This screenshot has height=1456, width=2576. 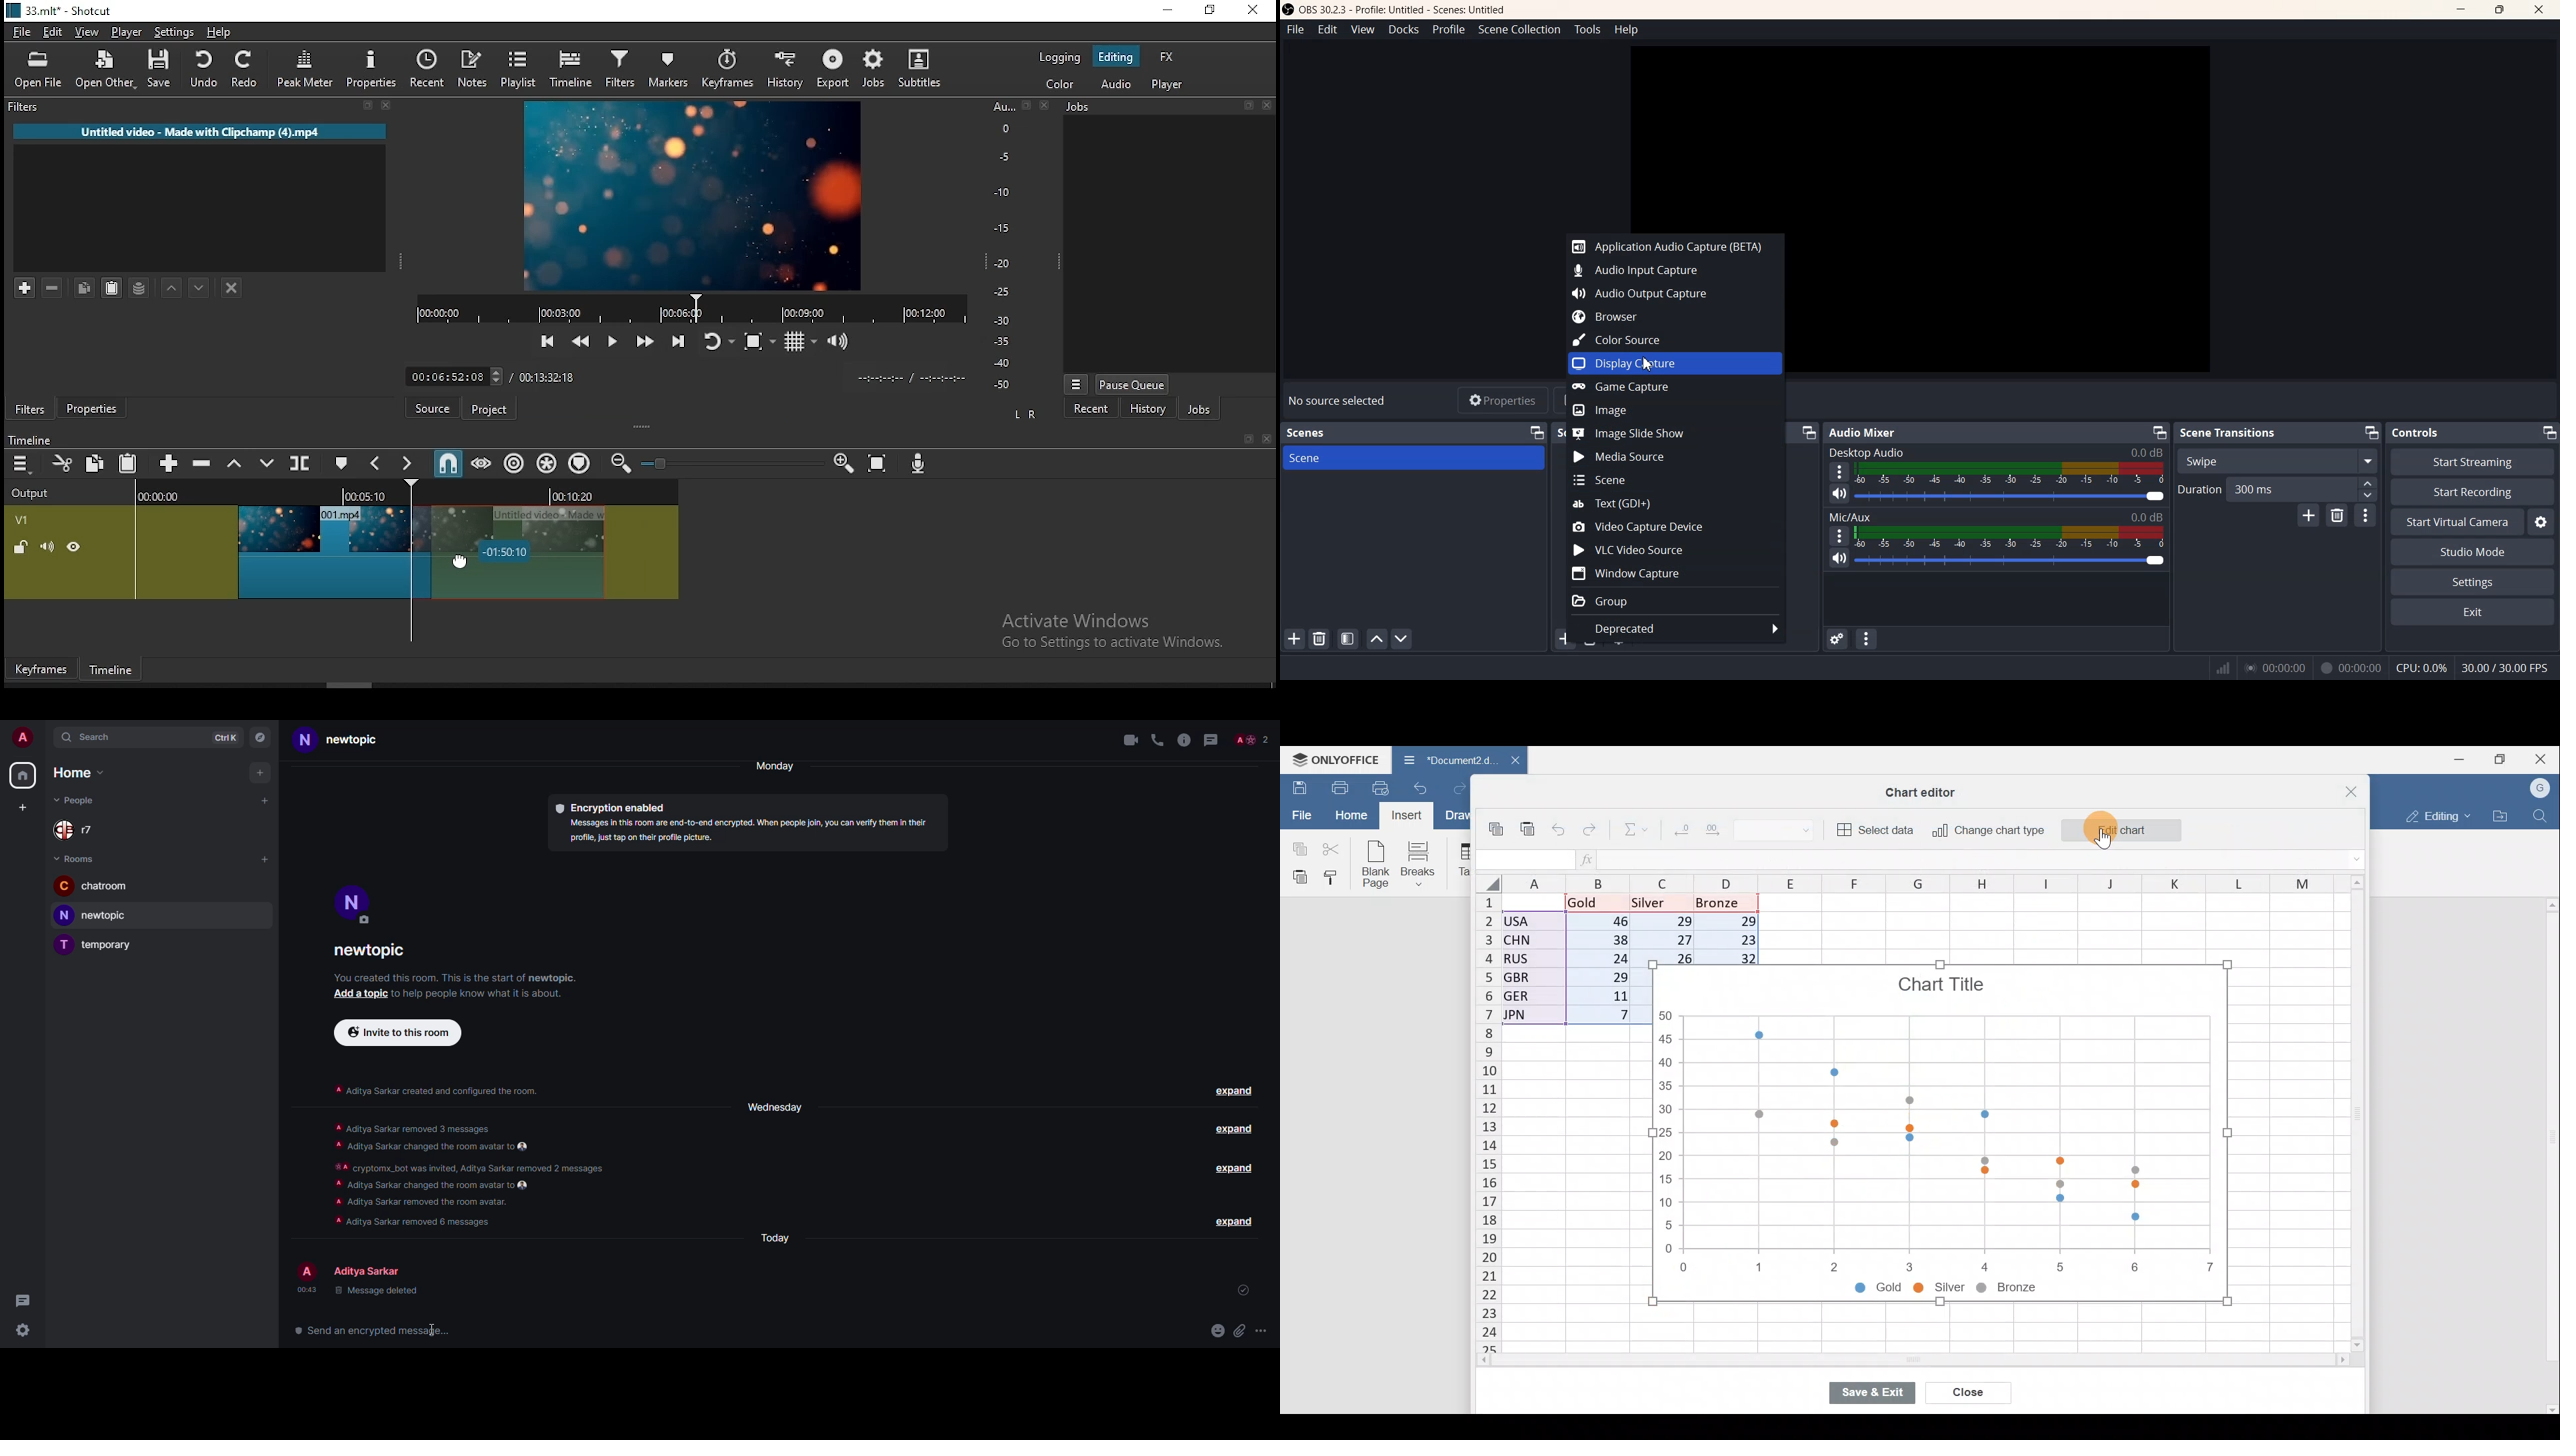 I want to click on keyframes, so click(x=728, y=69).